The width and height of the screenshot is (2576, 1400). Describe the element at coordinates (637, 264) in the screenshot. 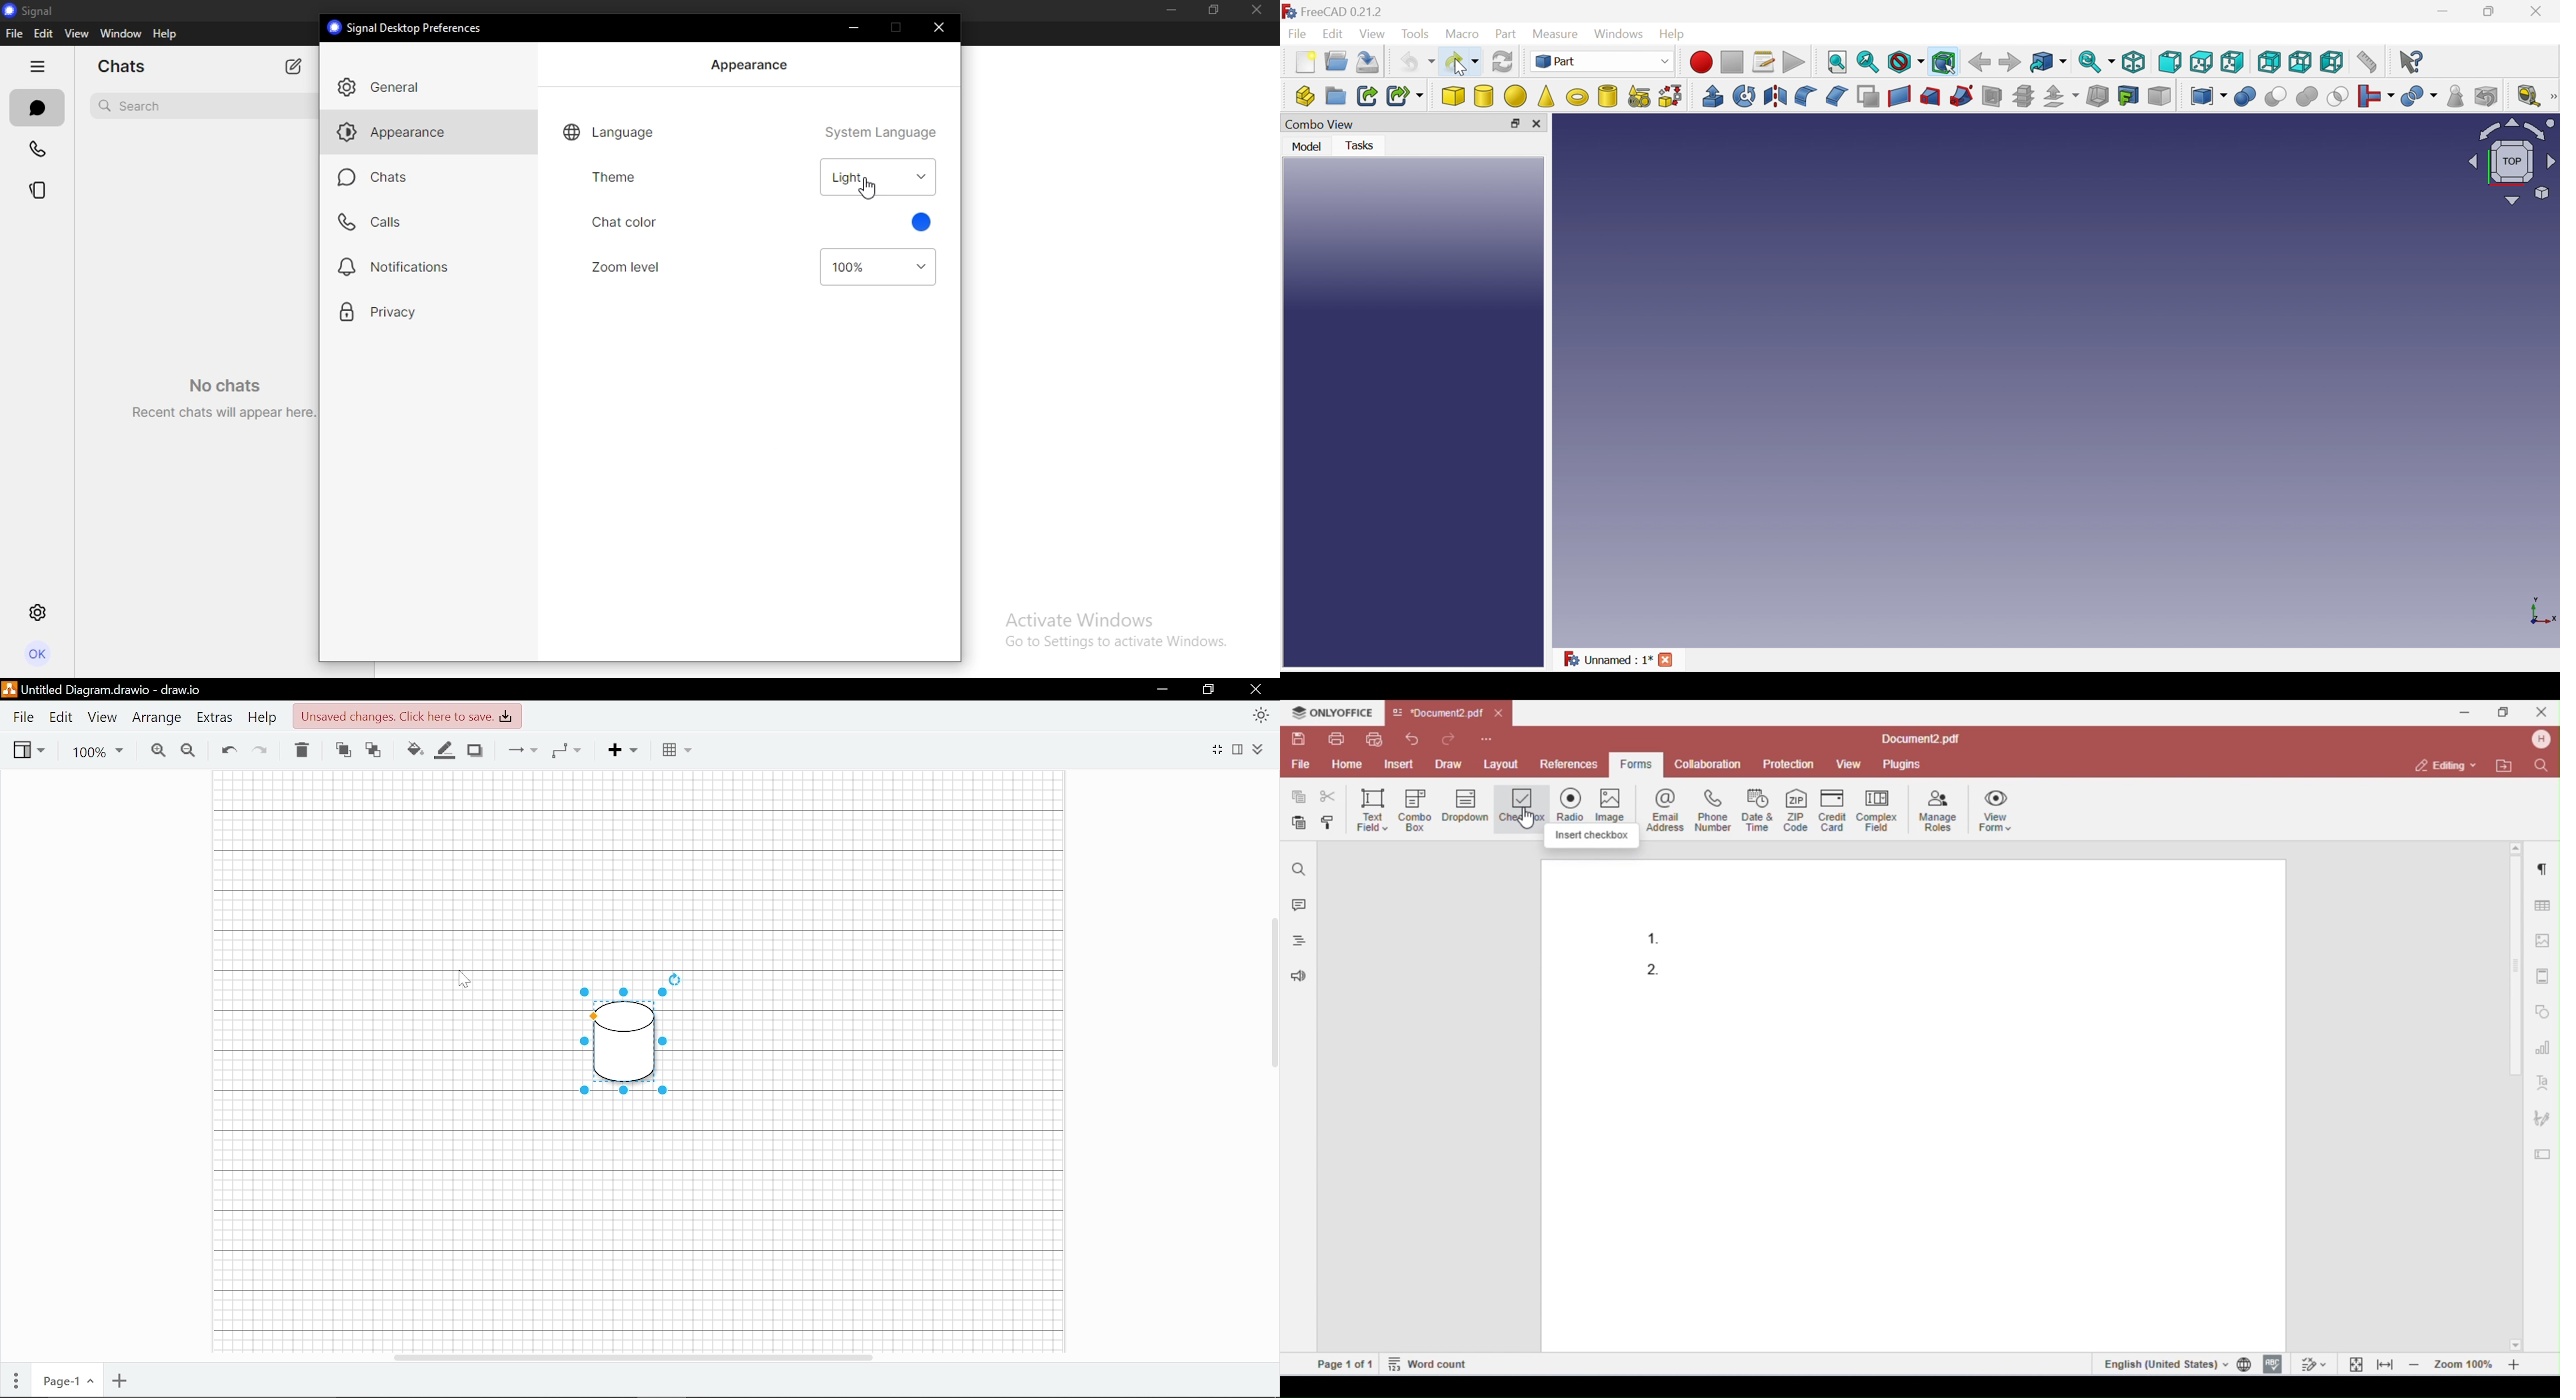

I see `zoom level` at that location.